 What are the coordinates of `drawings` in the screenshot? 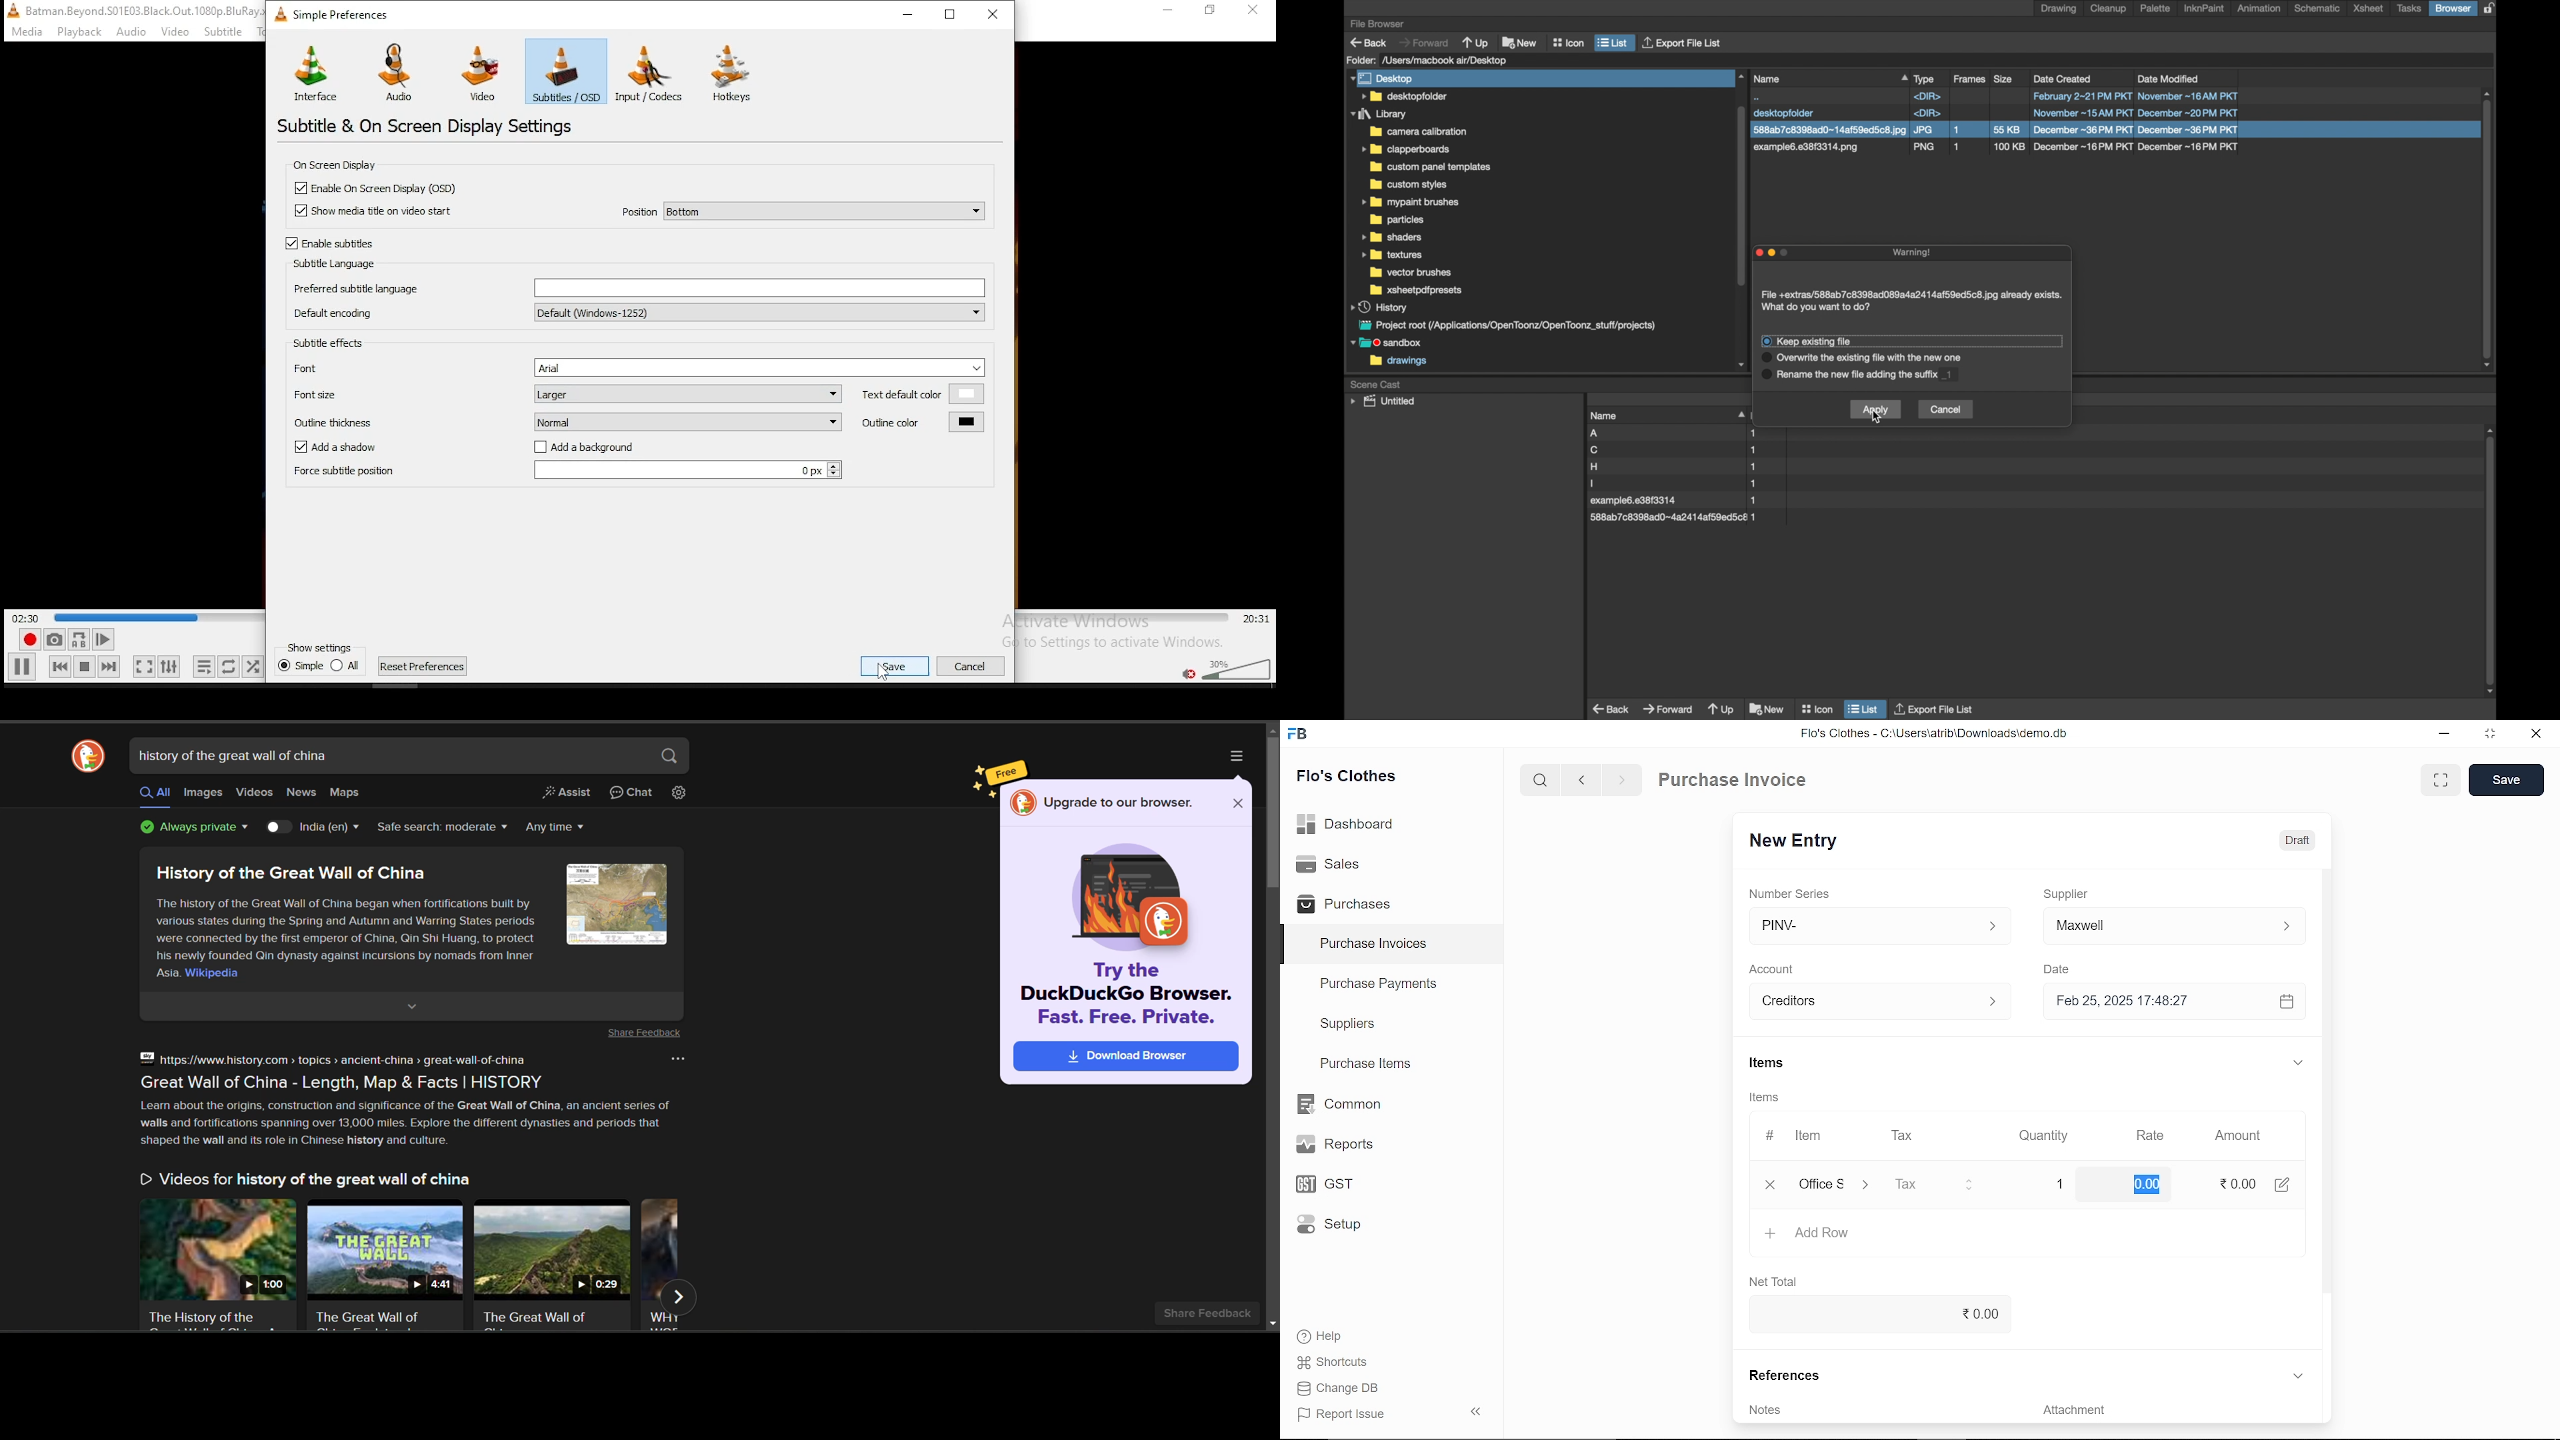 It's located at (1399, 362).